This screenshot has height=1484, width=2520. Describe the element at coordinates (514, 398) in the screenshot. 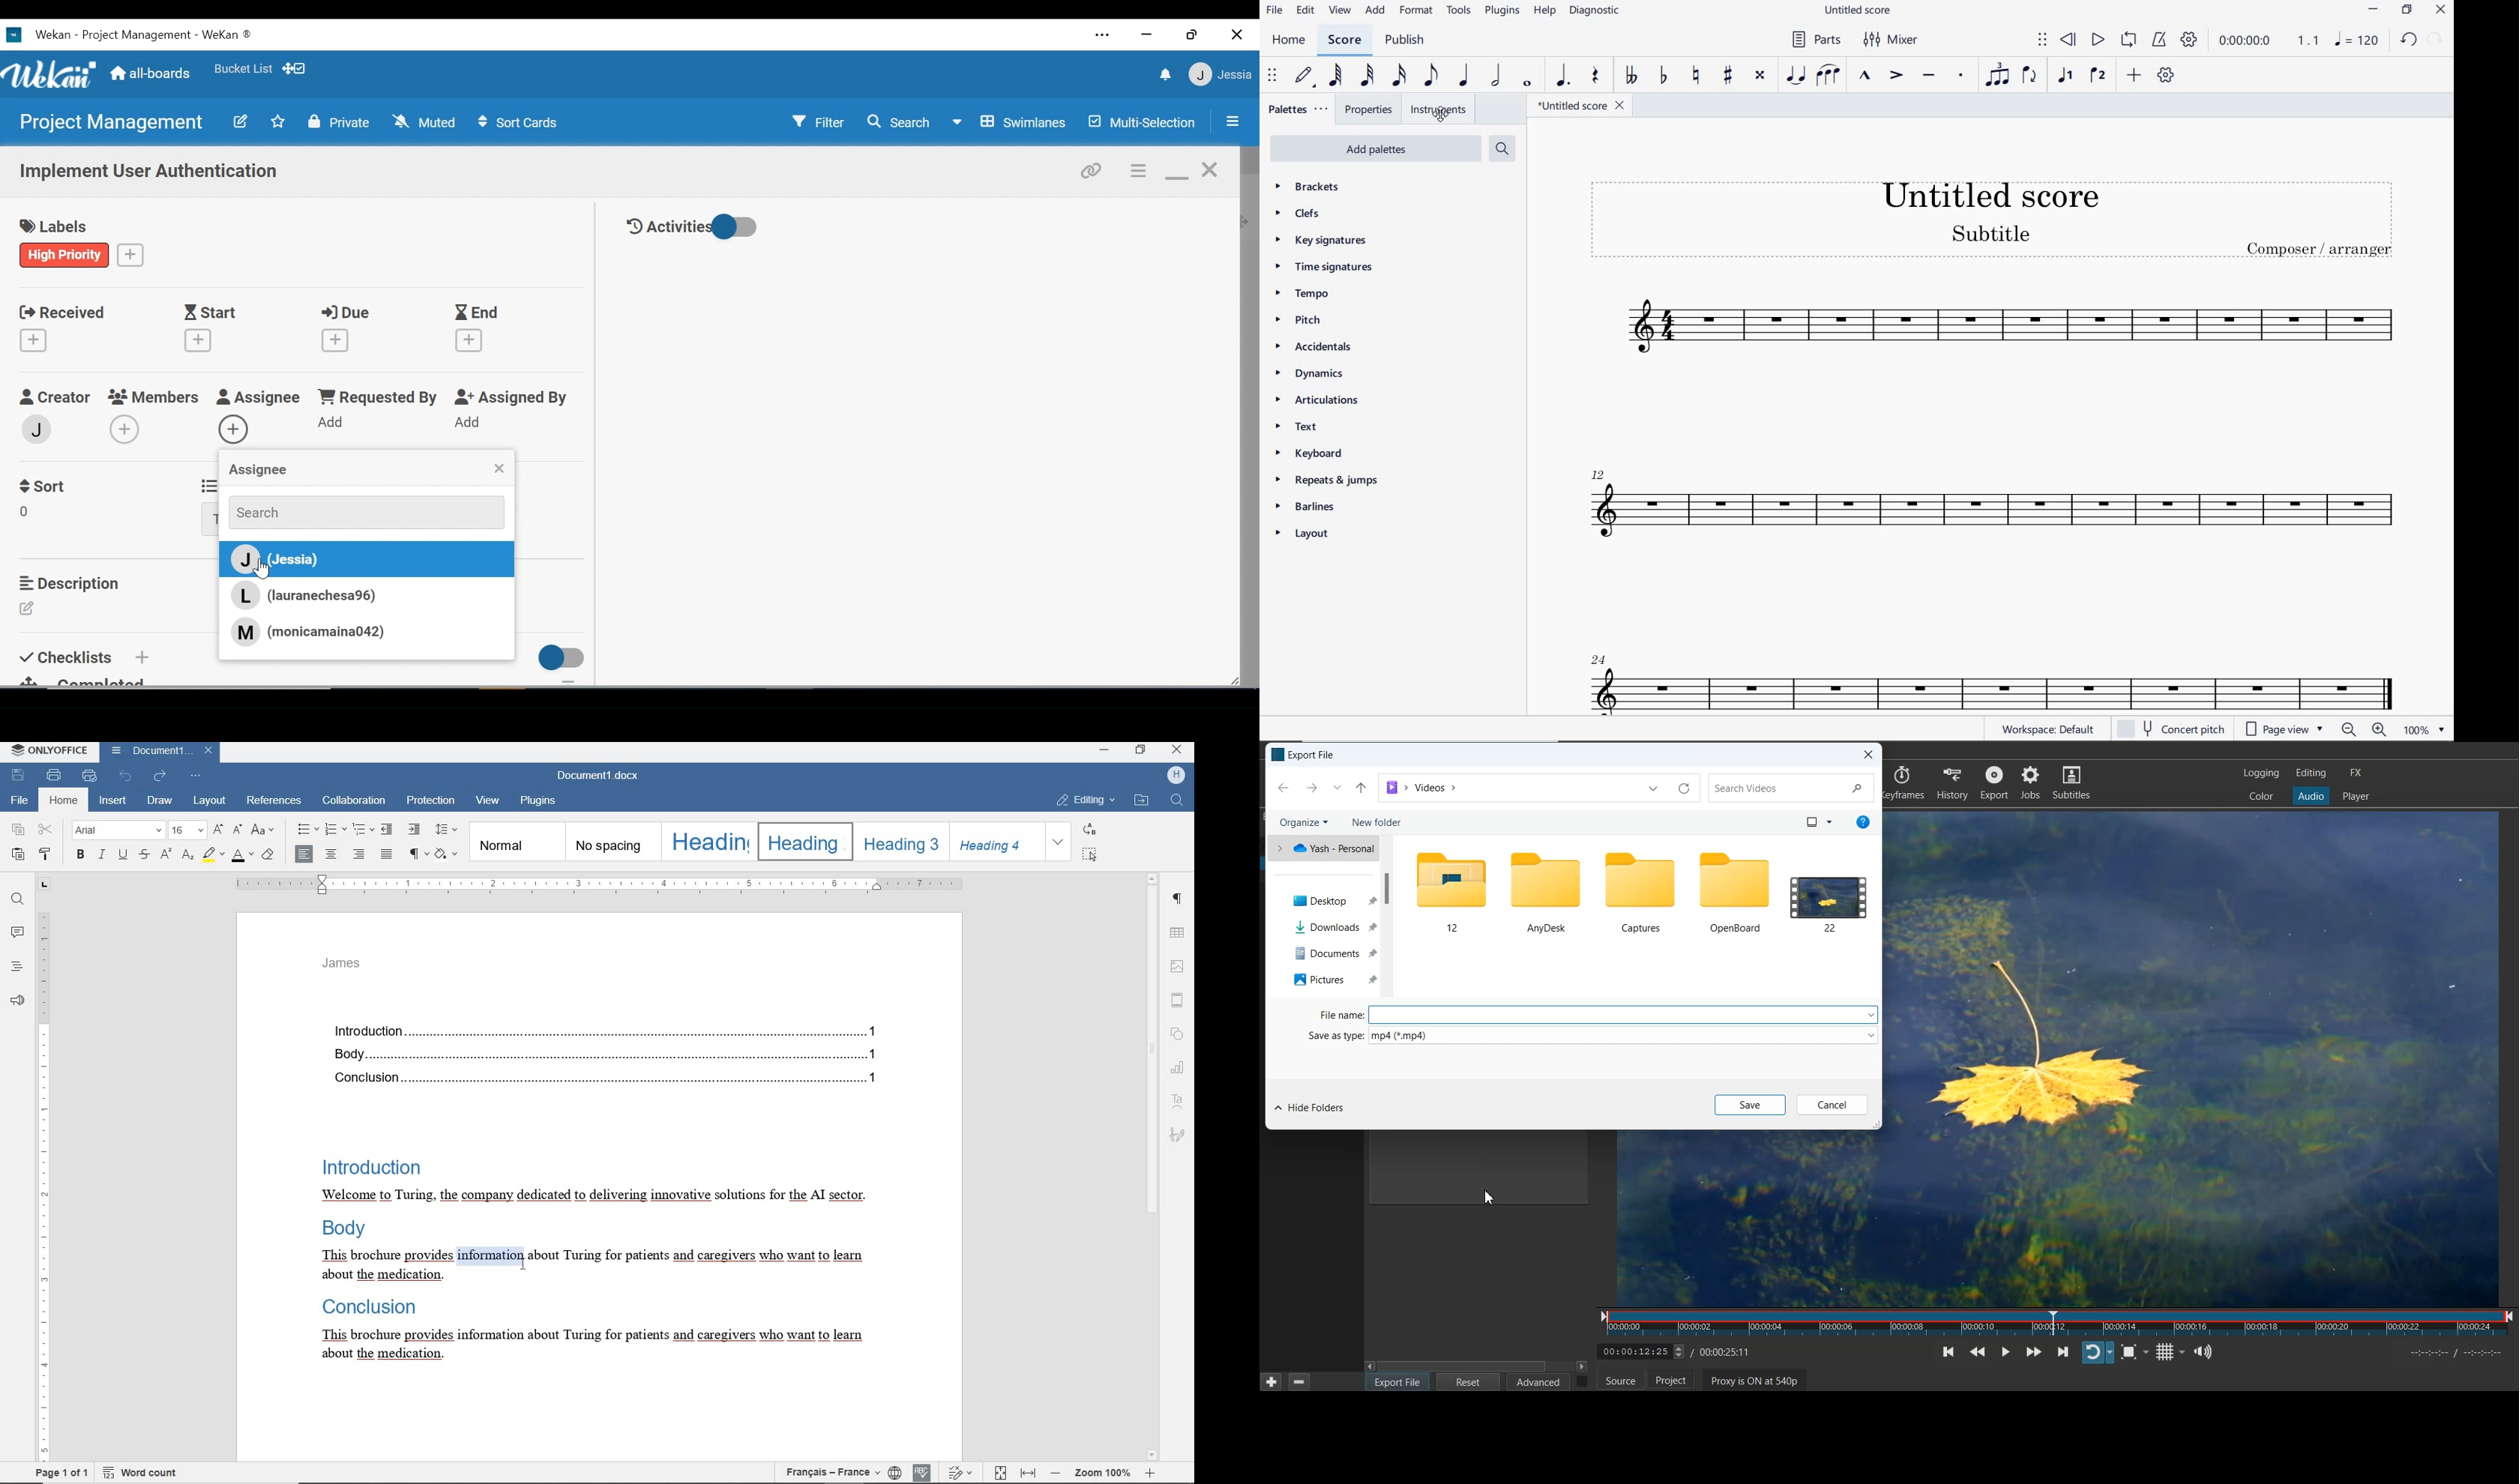

I see `Assigned By` at that location.